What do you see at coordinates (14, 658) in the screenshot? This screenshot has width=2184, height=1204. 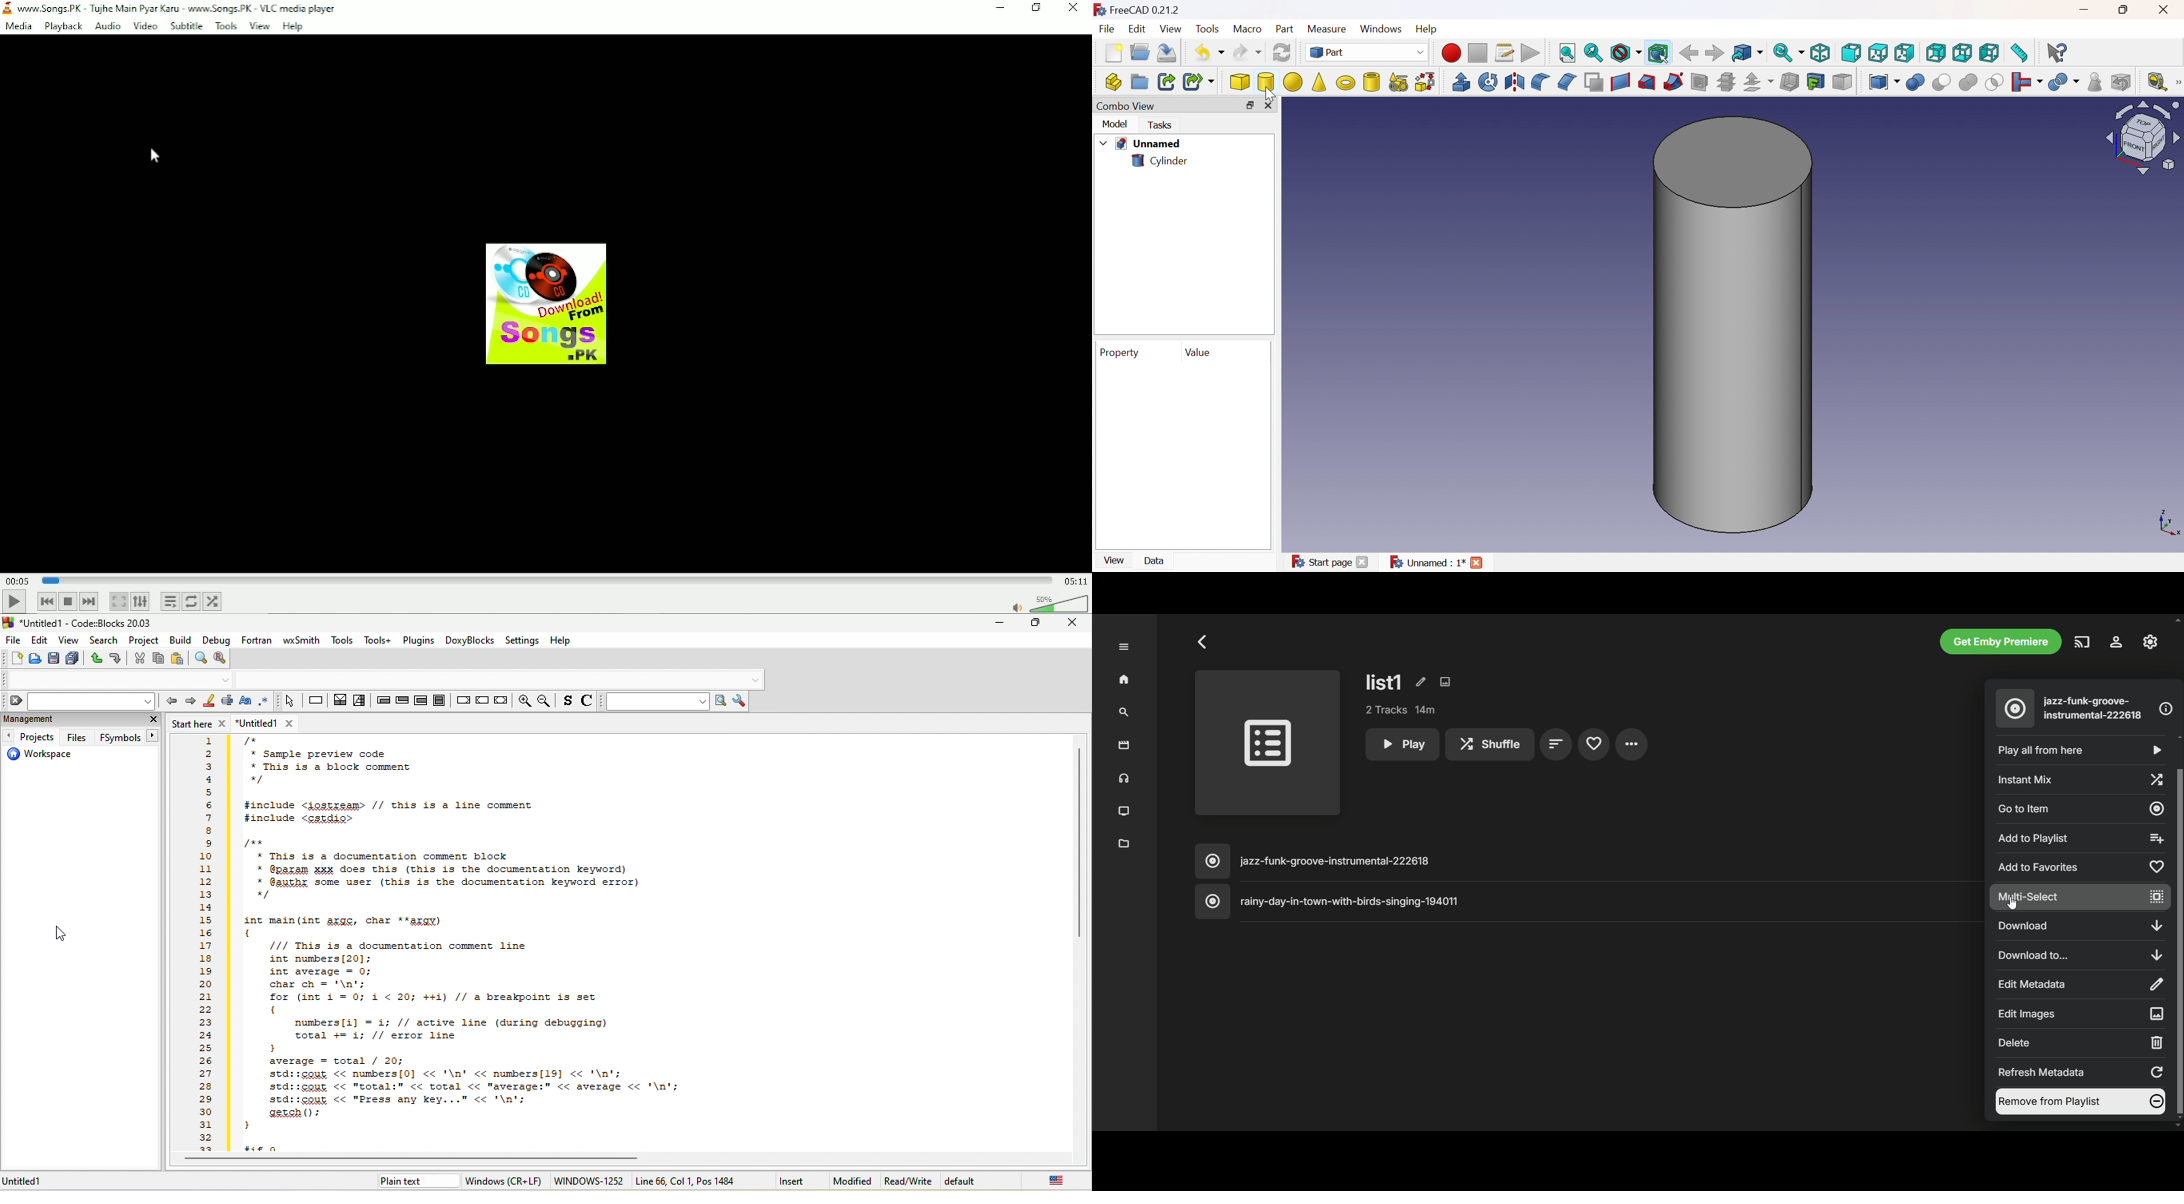 I see `new` at bounding box center [14, 658].